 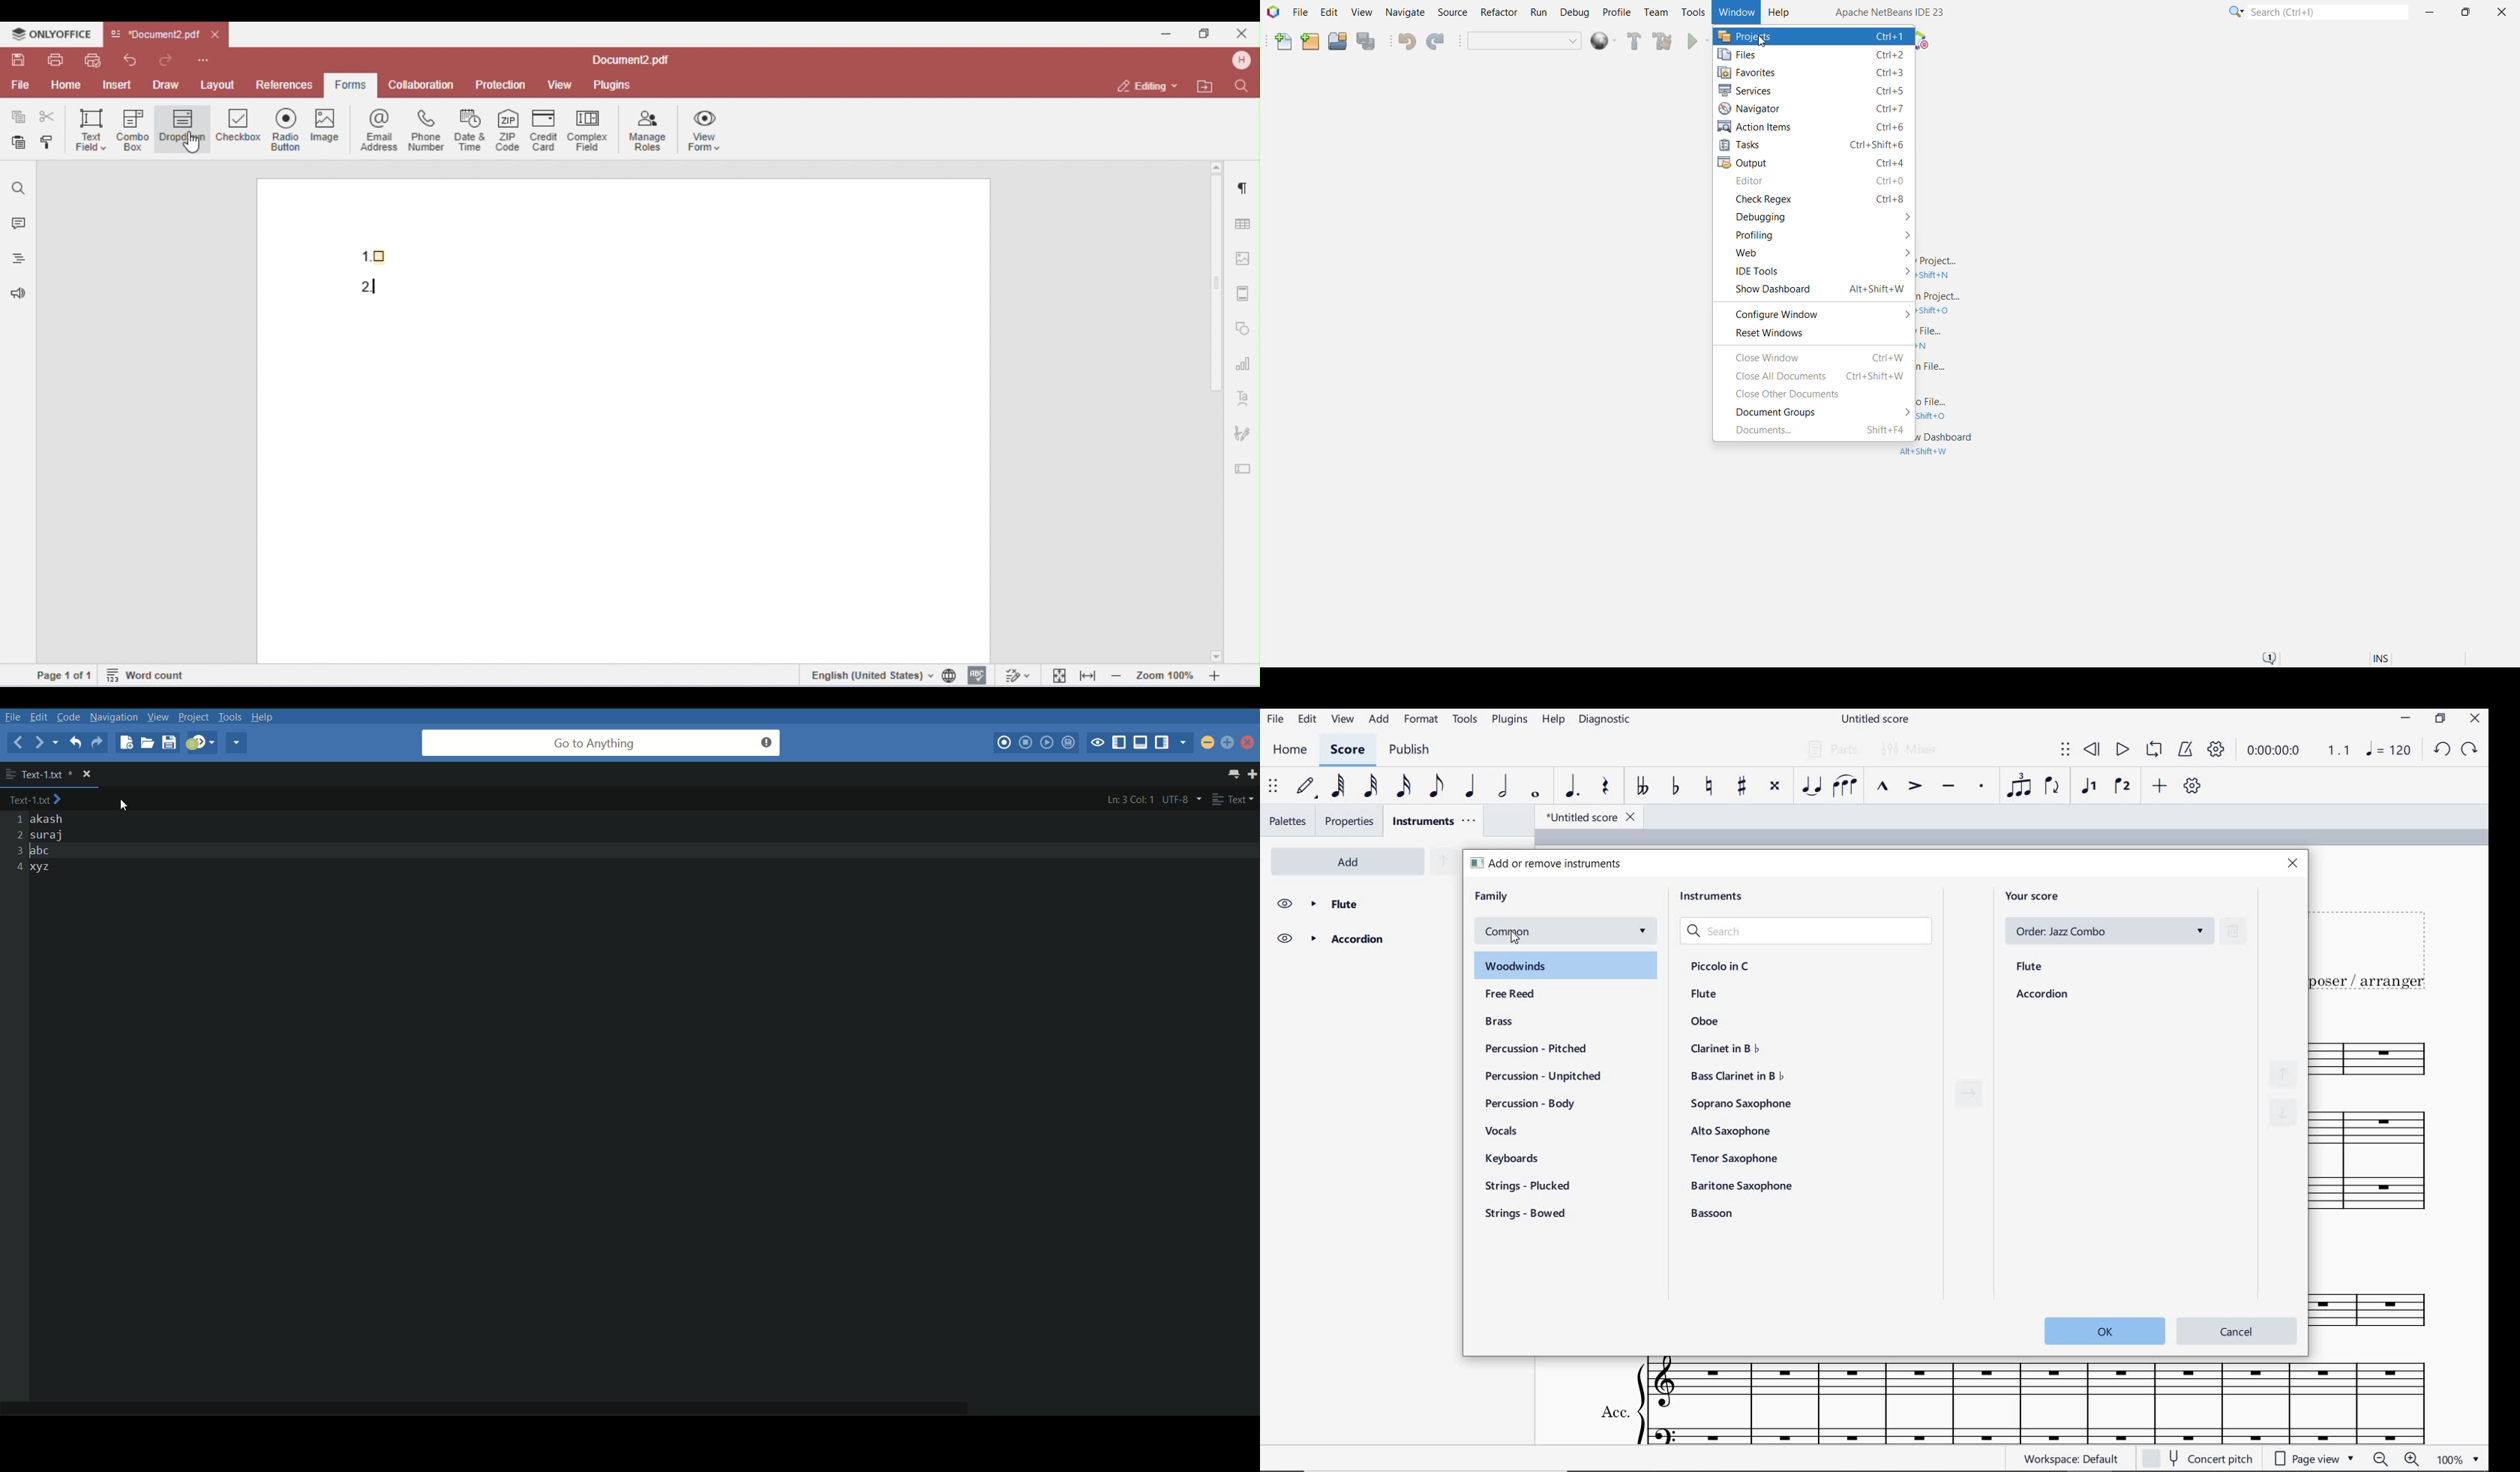 I want to click on SCORE, so click(x=1345, y=752).